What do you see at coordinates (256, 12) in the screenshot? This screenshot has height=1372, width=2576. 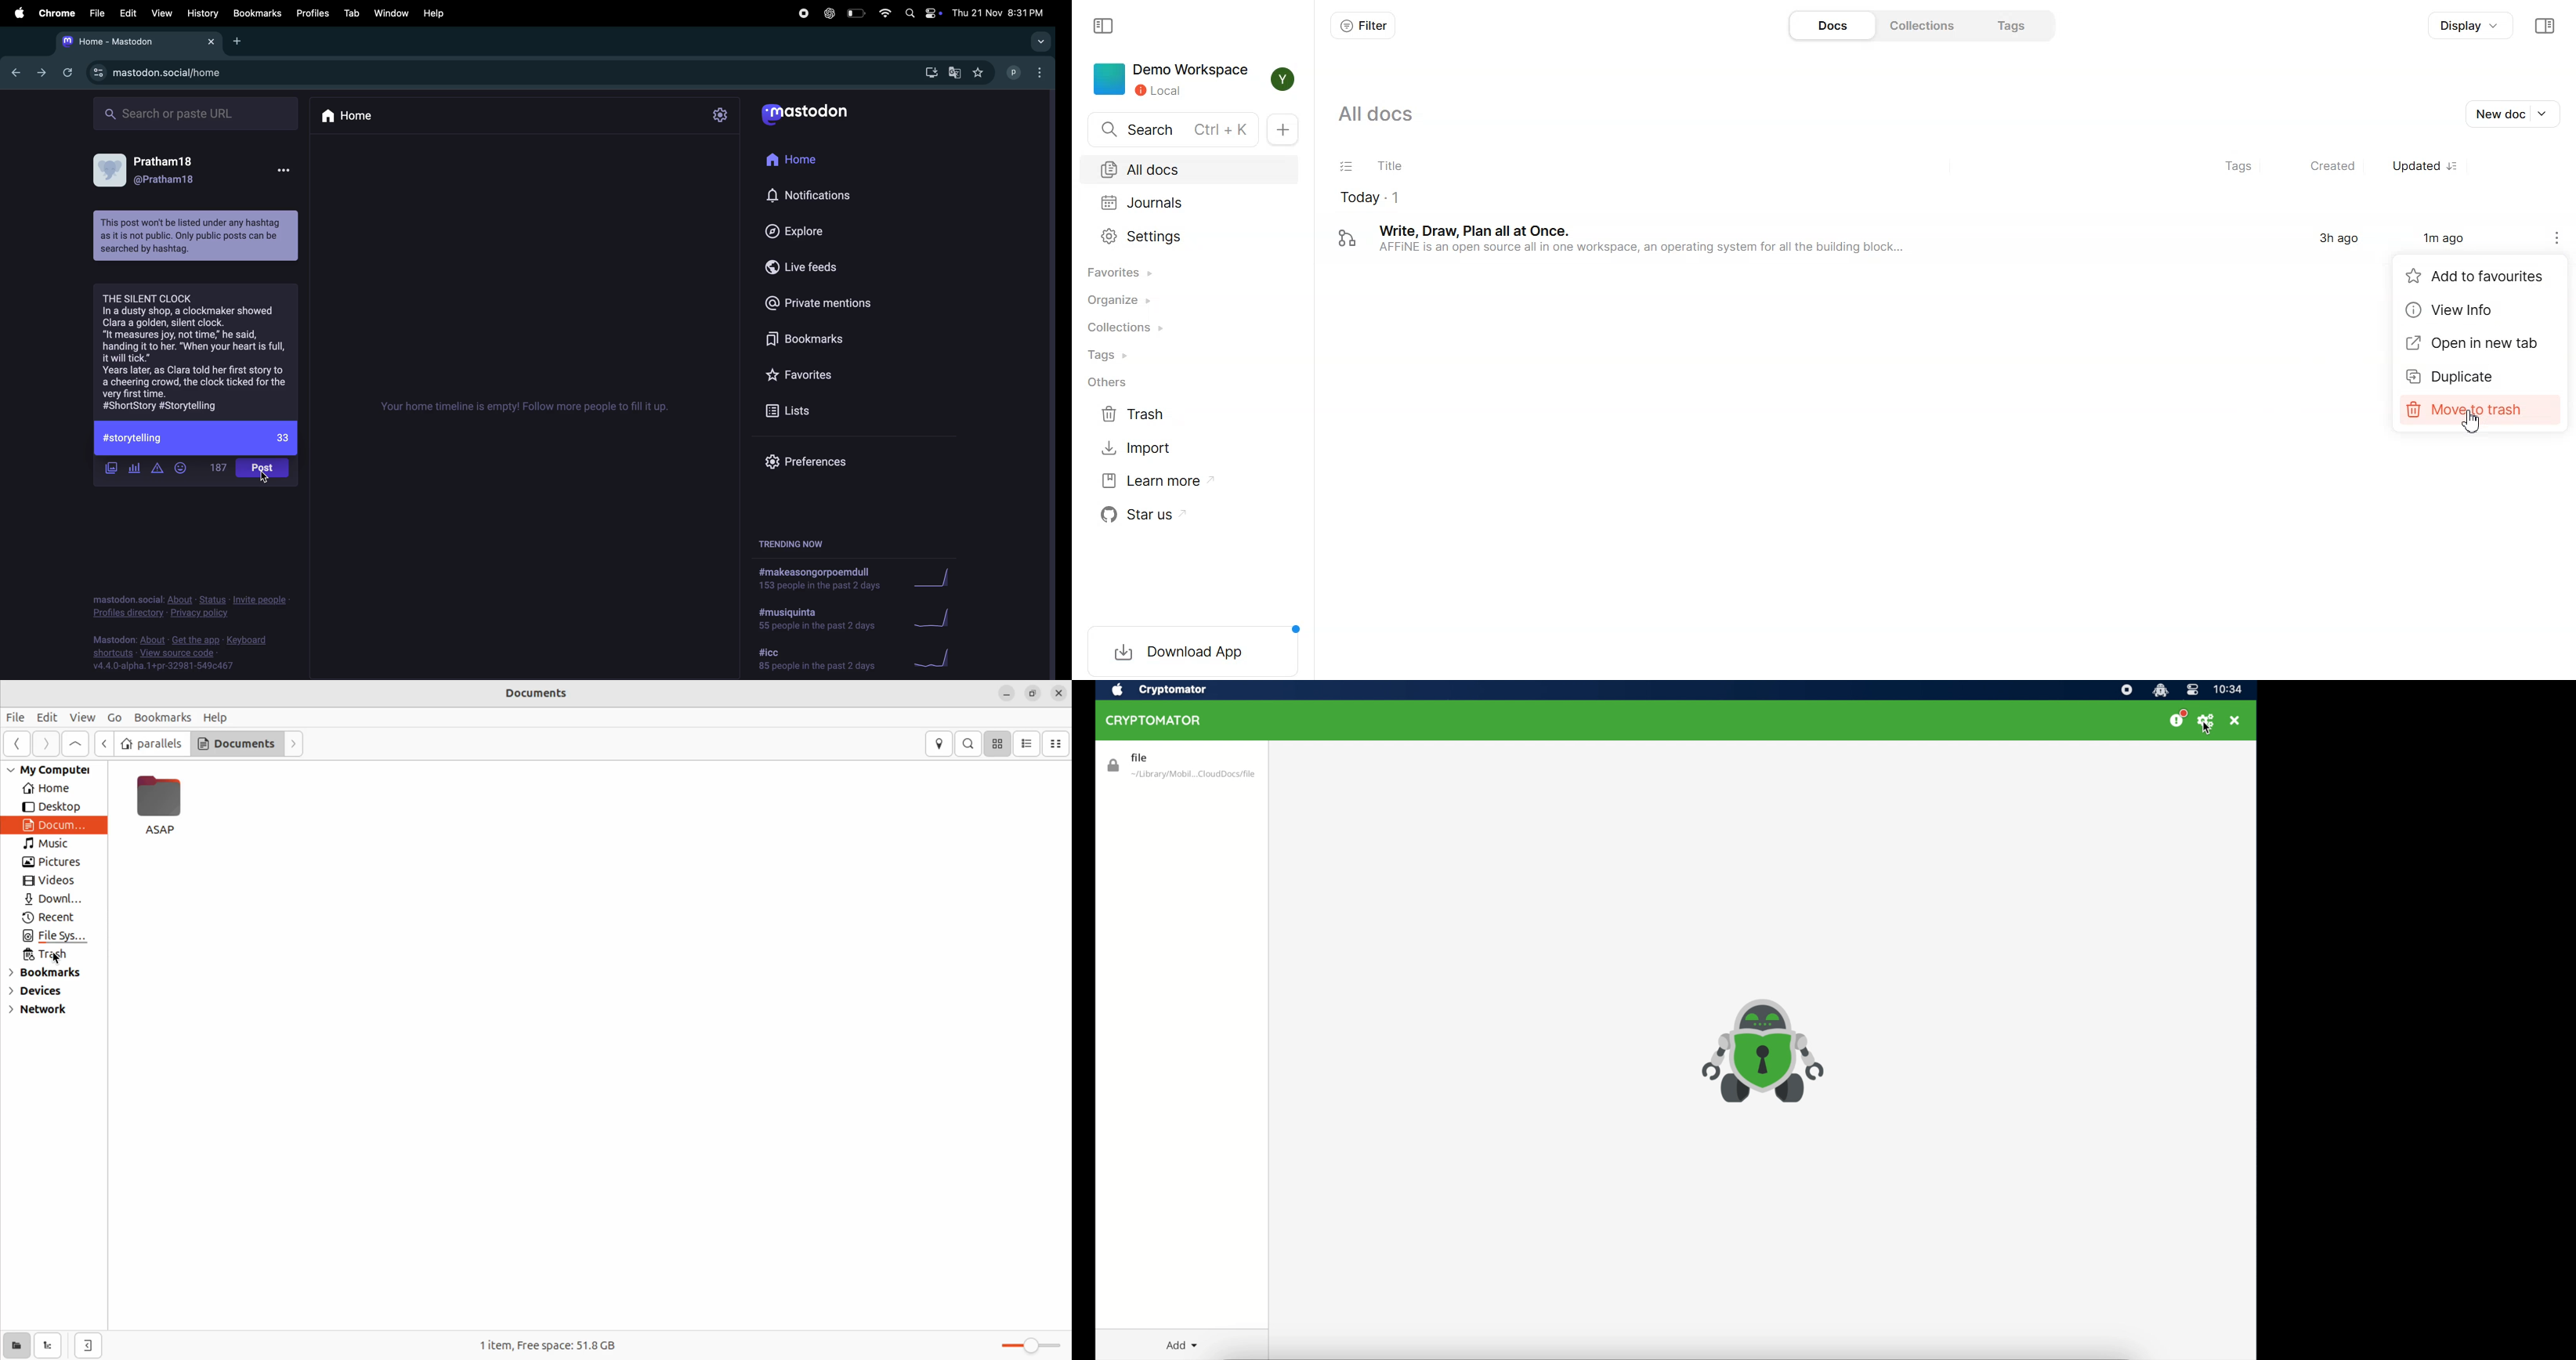 I see `book marks` at bounding box center [256, 12].